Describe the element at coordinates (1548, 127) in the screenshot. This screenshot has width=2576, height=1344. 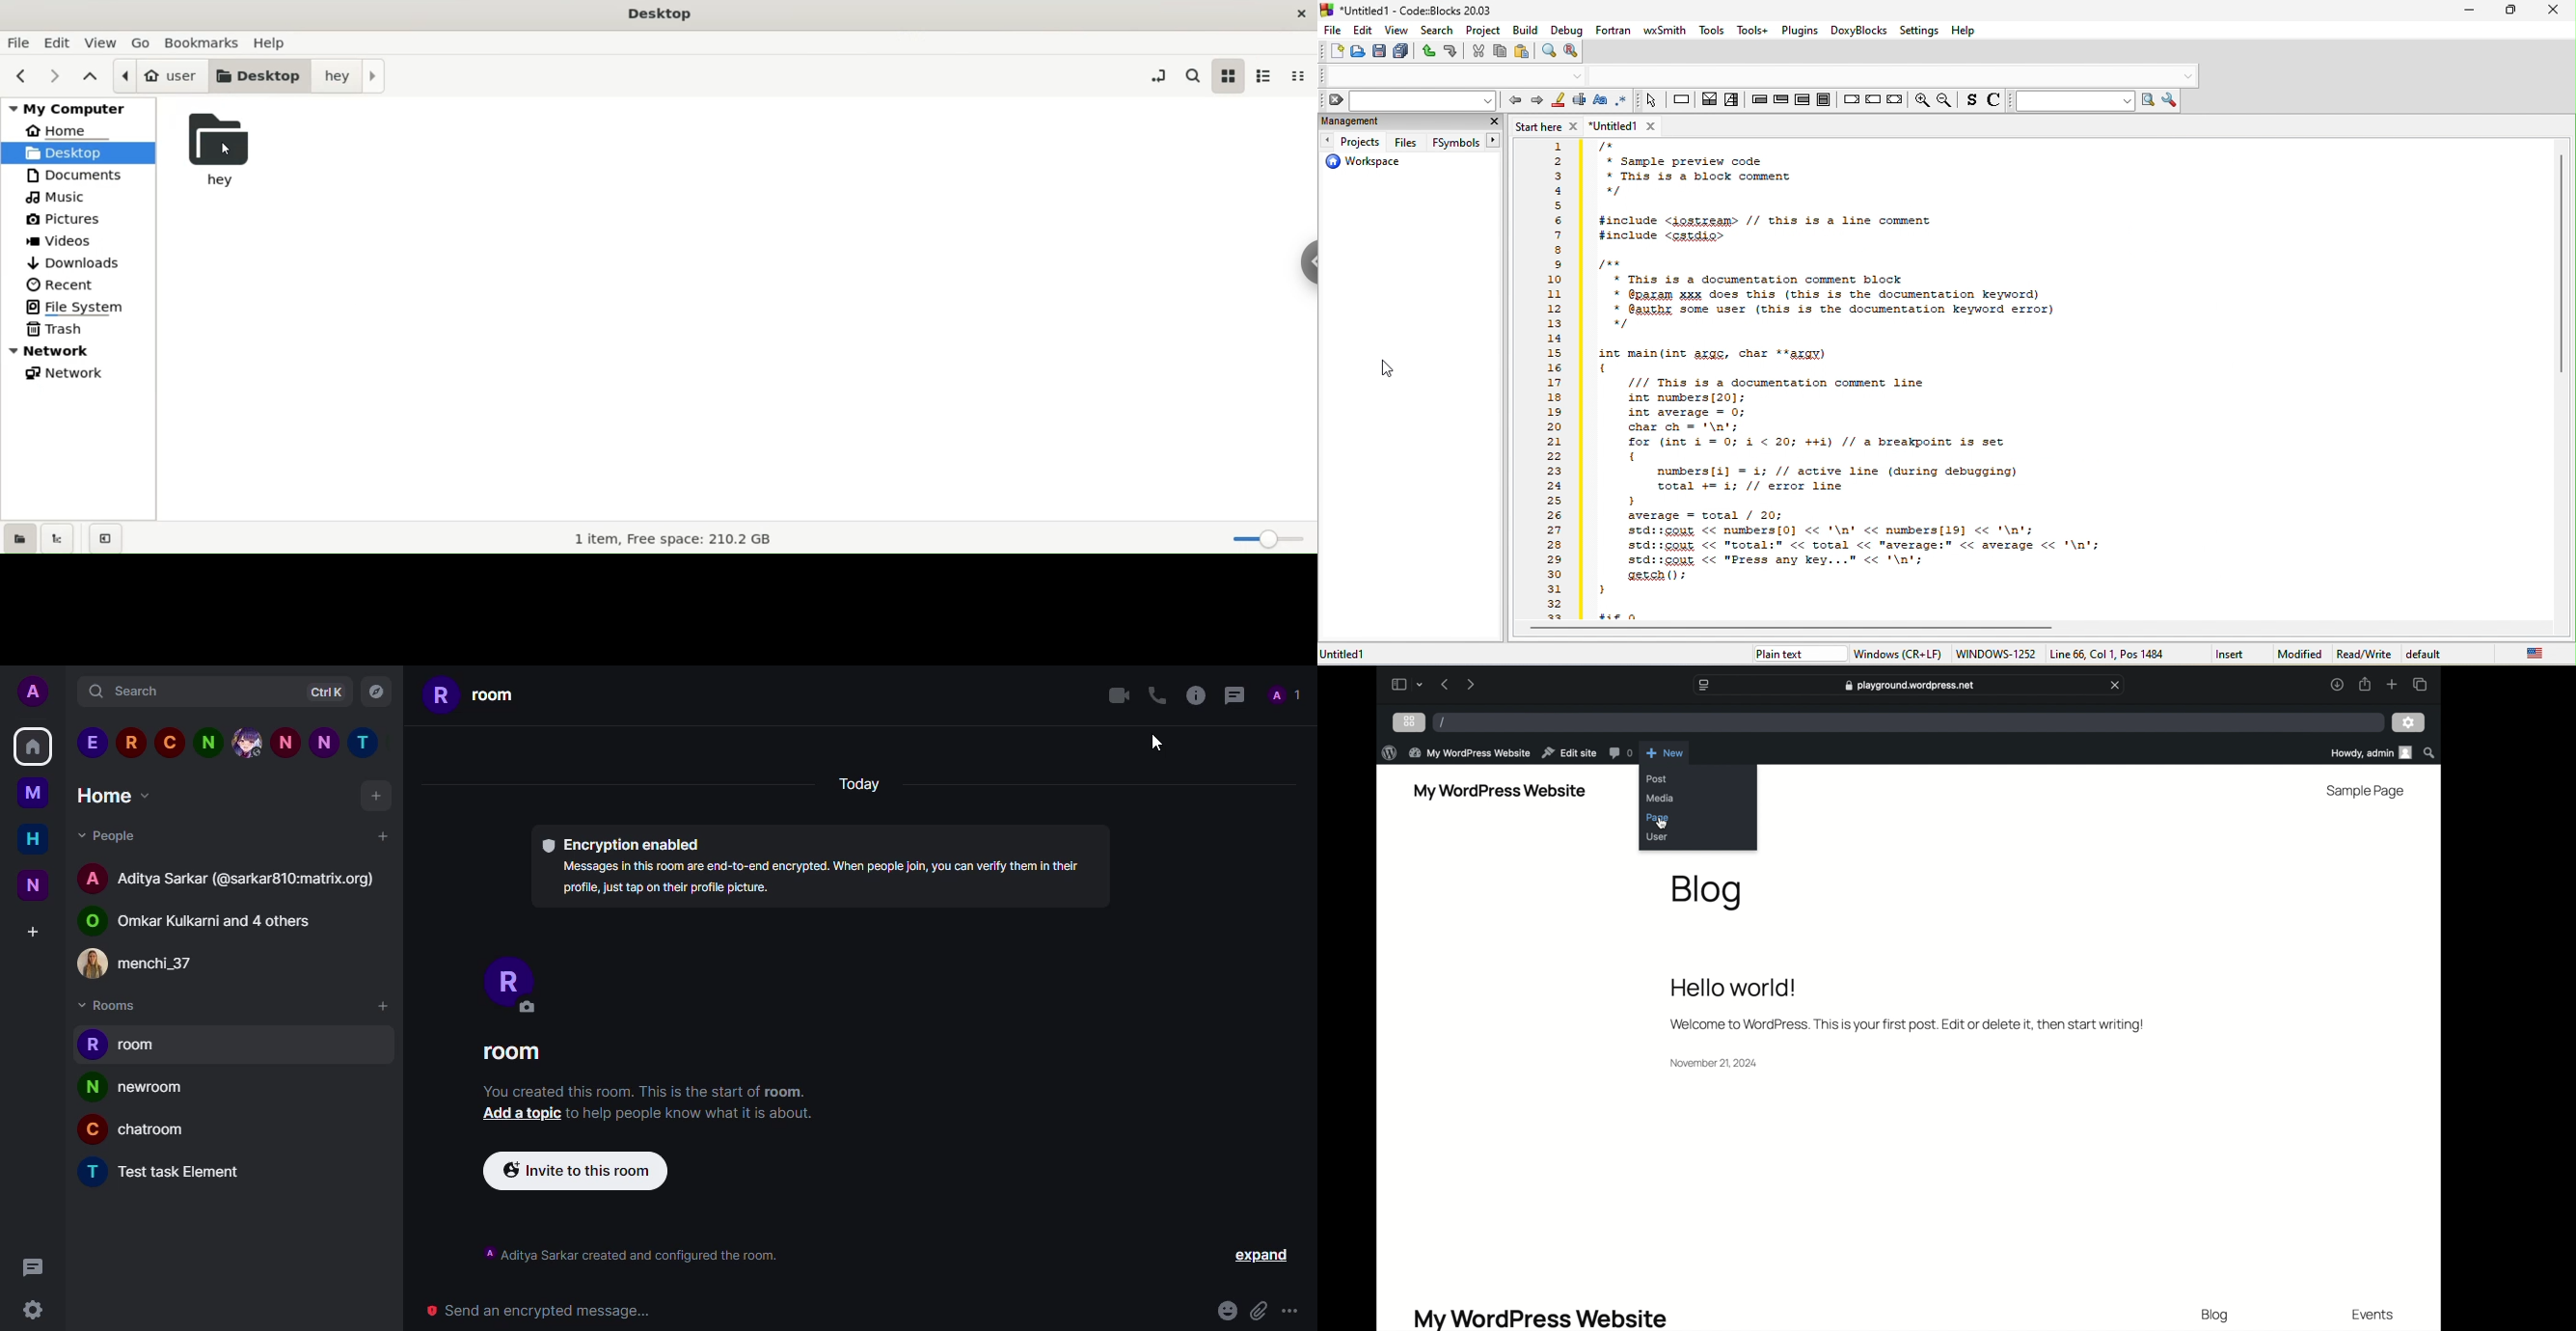
I see `start here` at that location.